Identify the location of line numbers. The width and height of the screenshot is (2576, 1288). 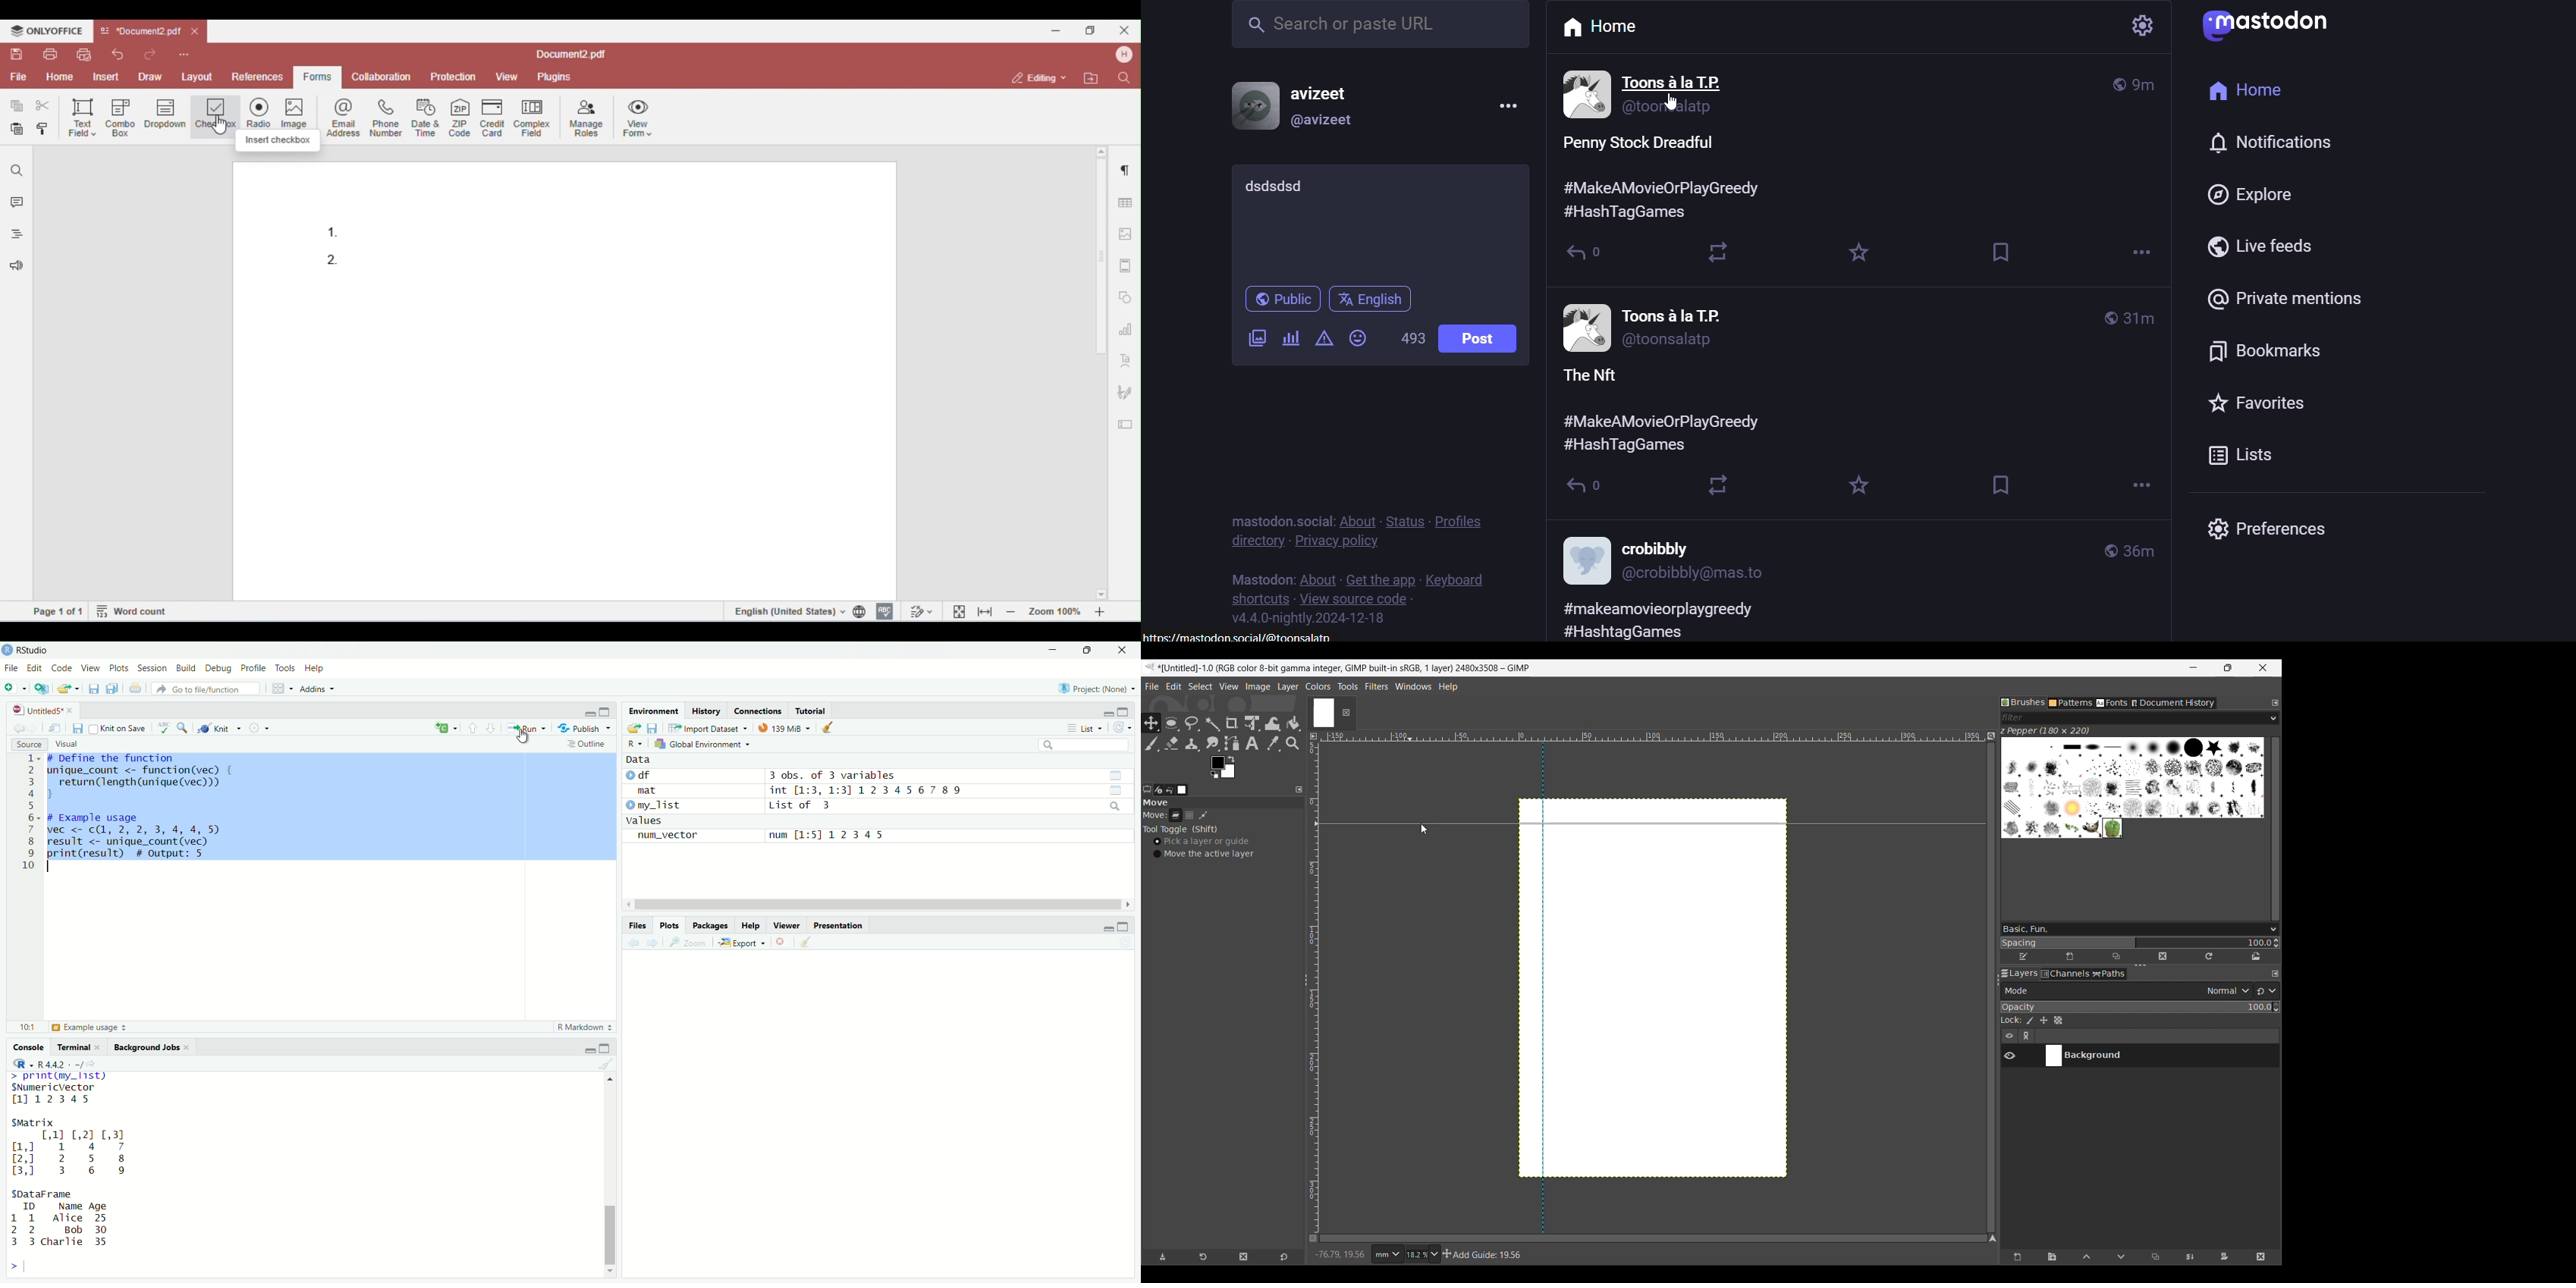
(29, 813).